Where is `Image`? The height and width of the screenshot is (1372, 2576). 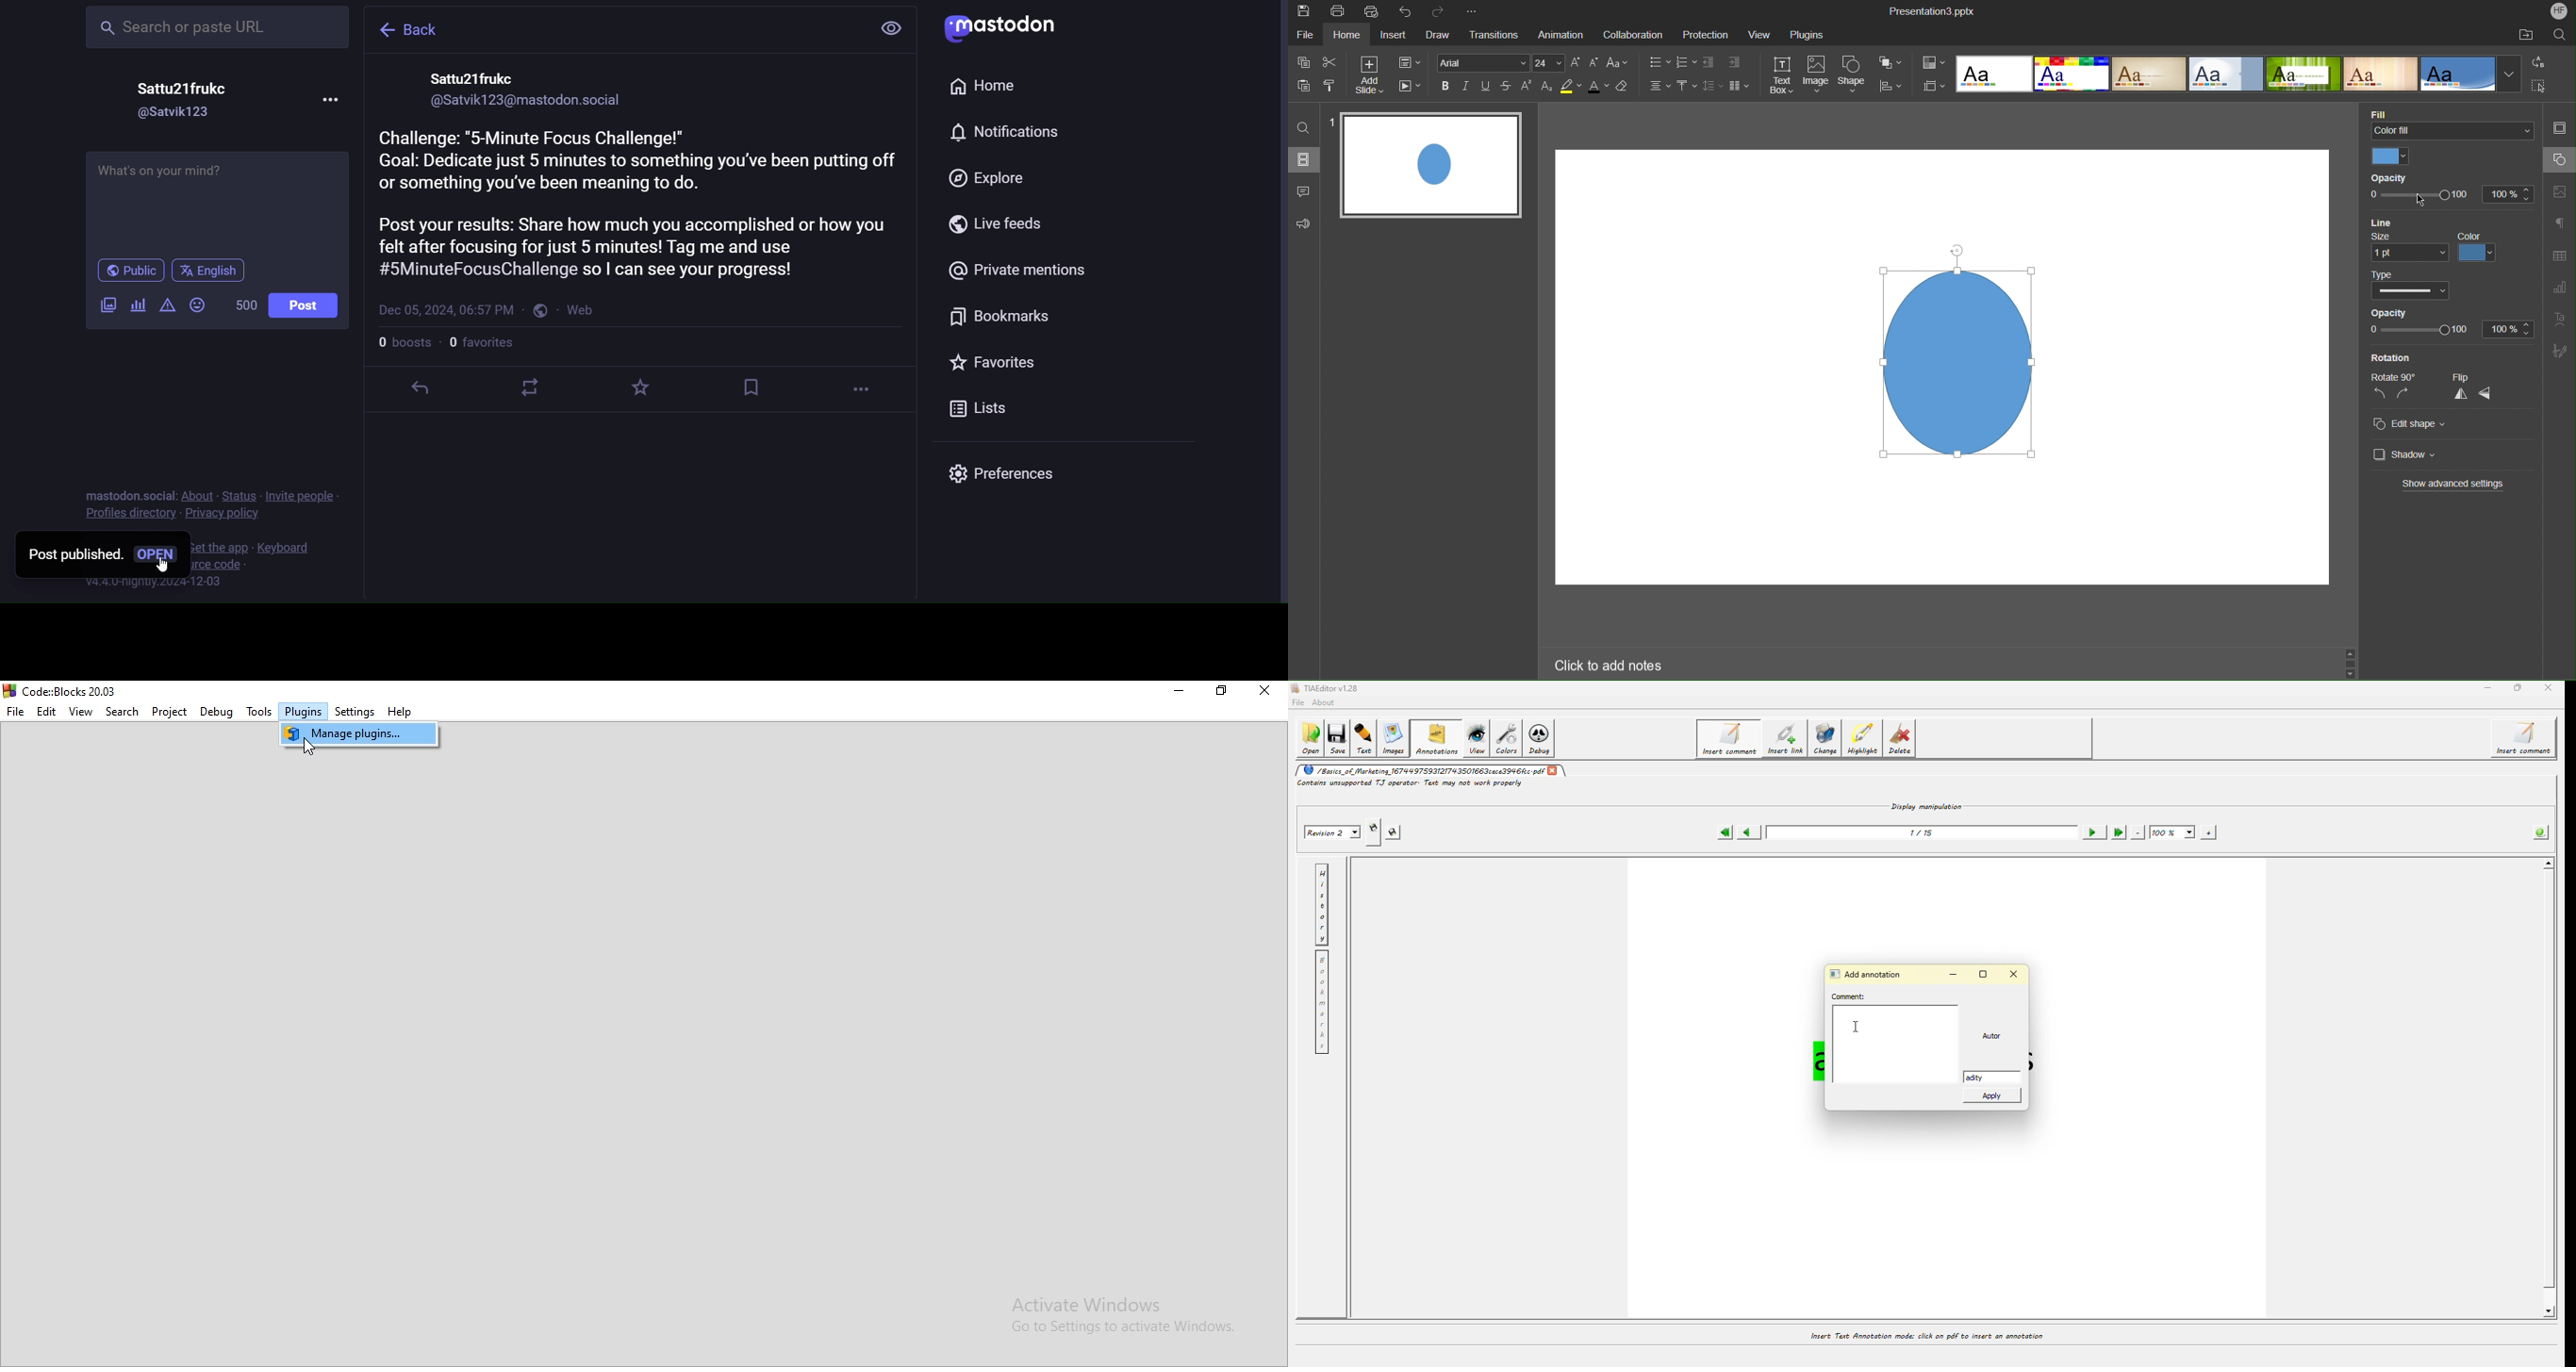 Image is located at coordinates (1955, 352).